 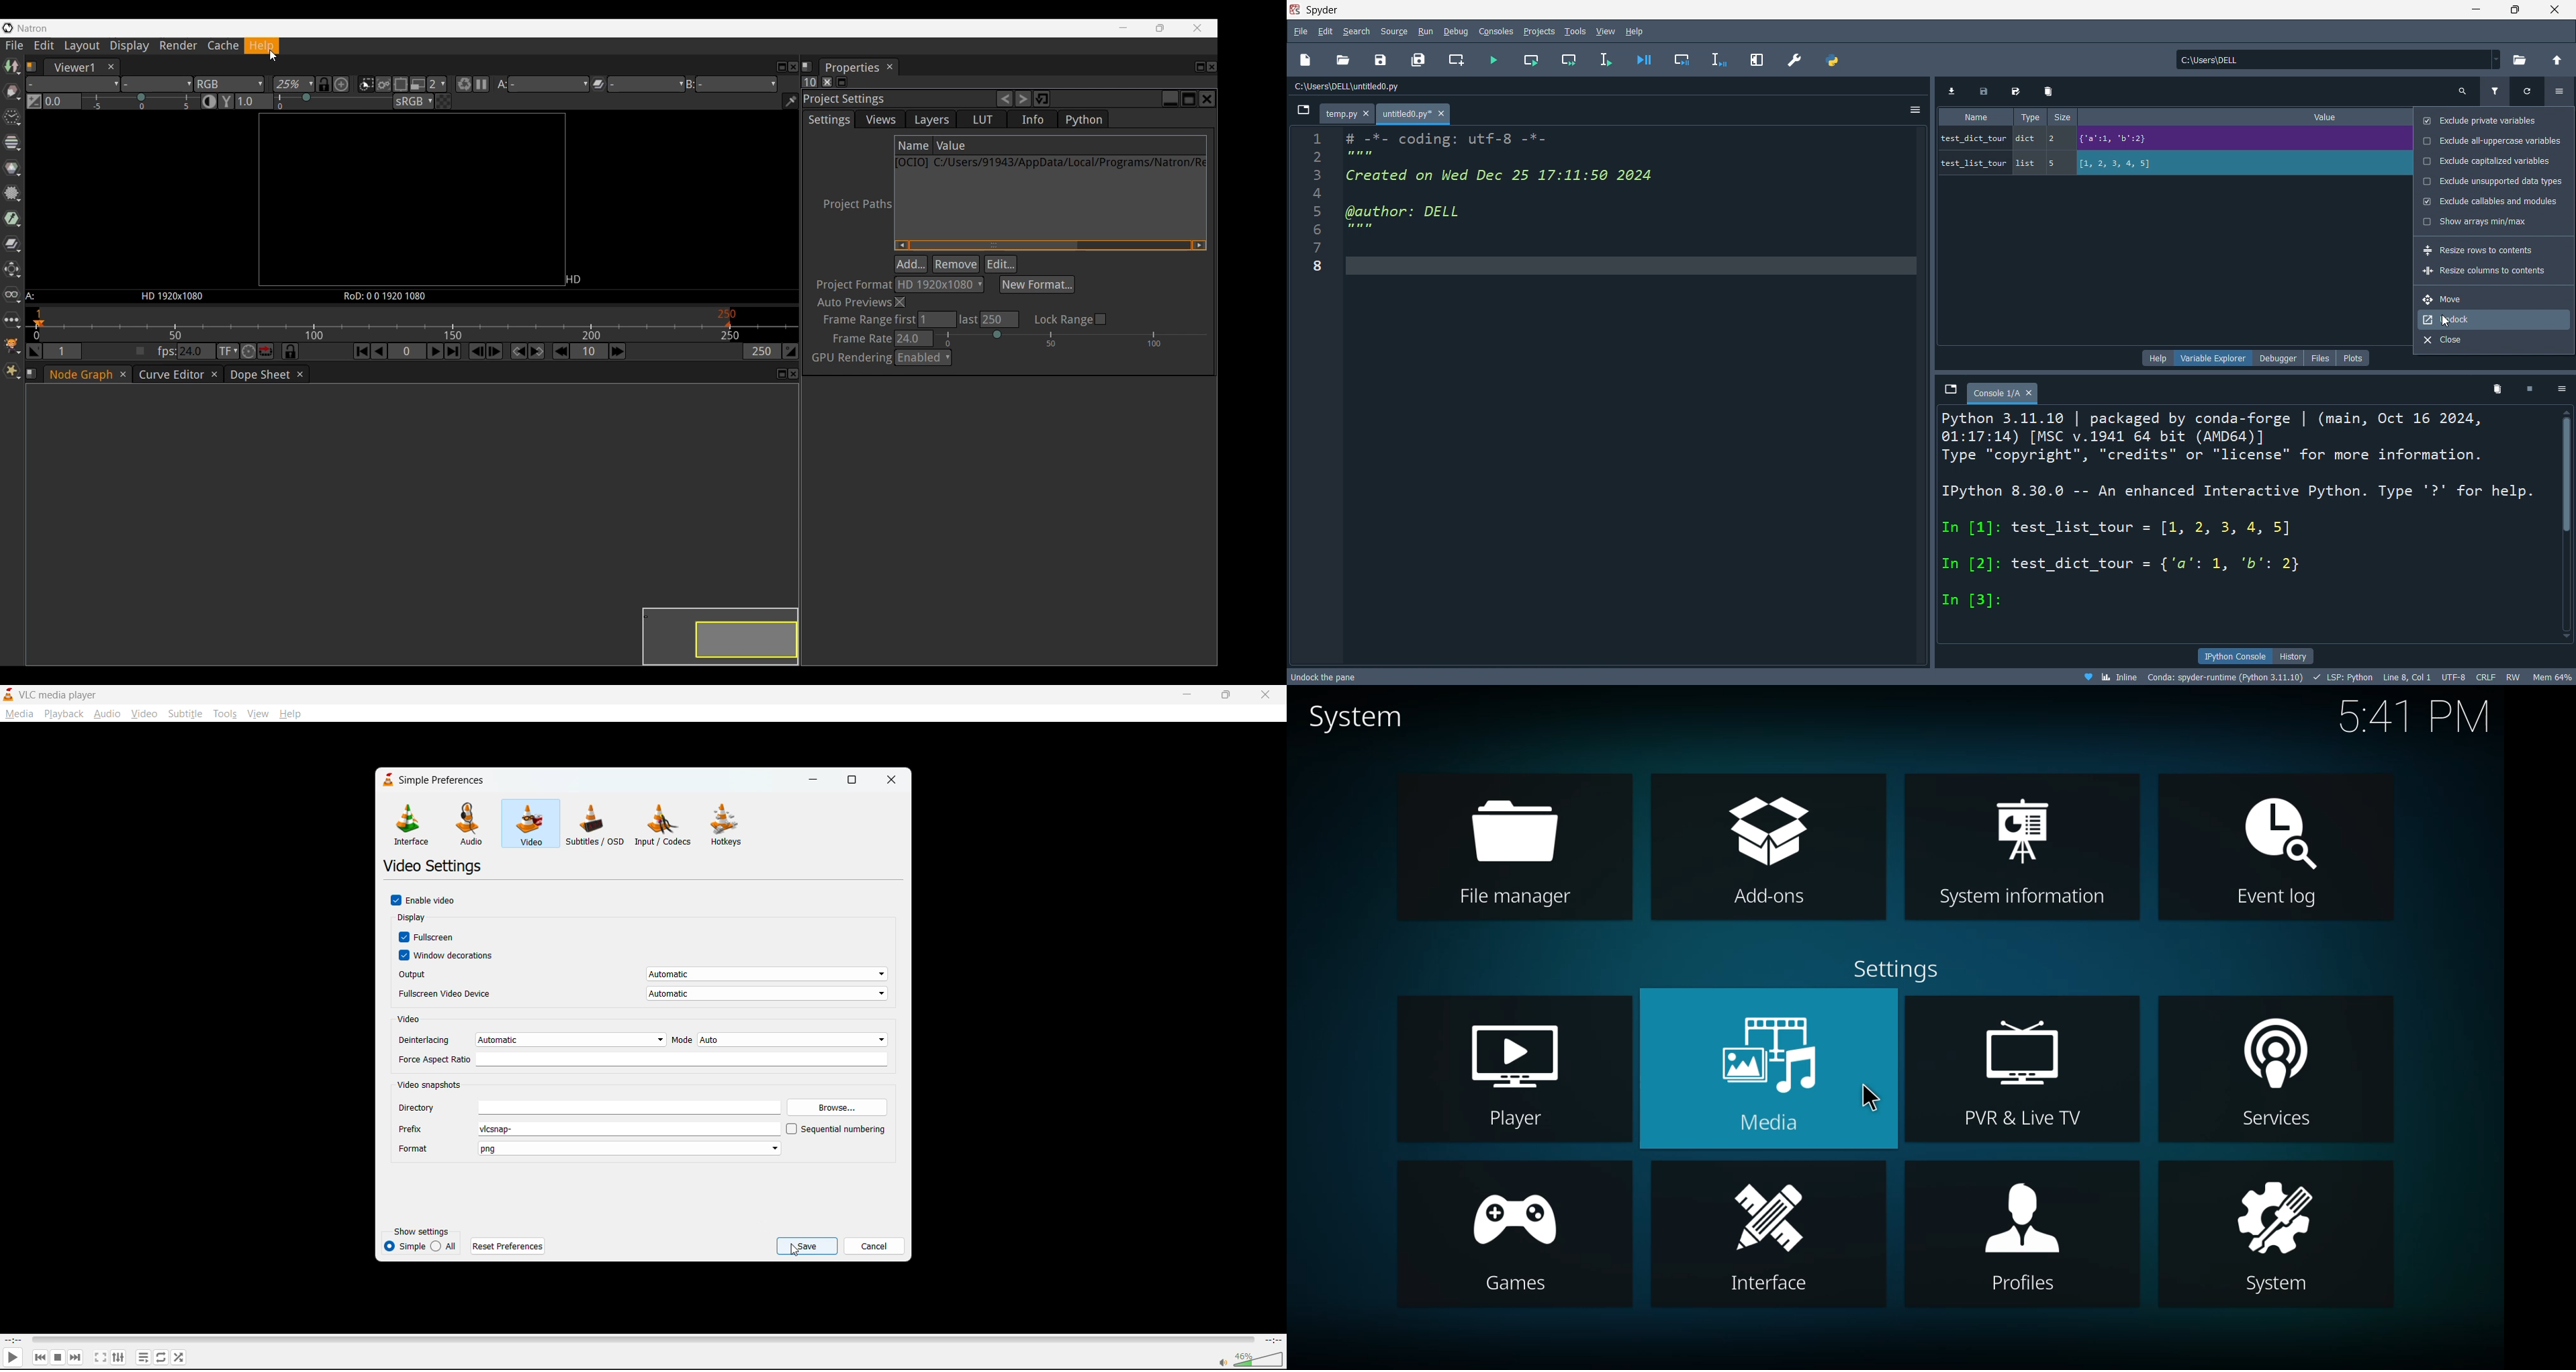 What do you see at coordinates (2353, 356) in the screenshot?
I see `plots` at bounding box center [2353, 356].